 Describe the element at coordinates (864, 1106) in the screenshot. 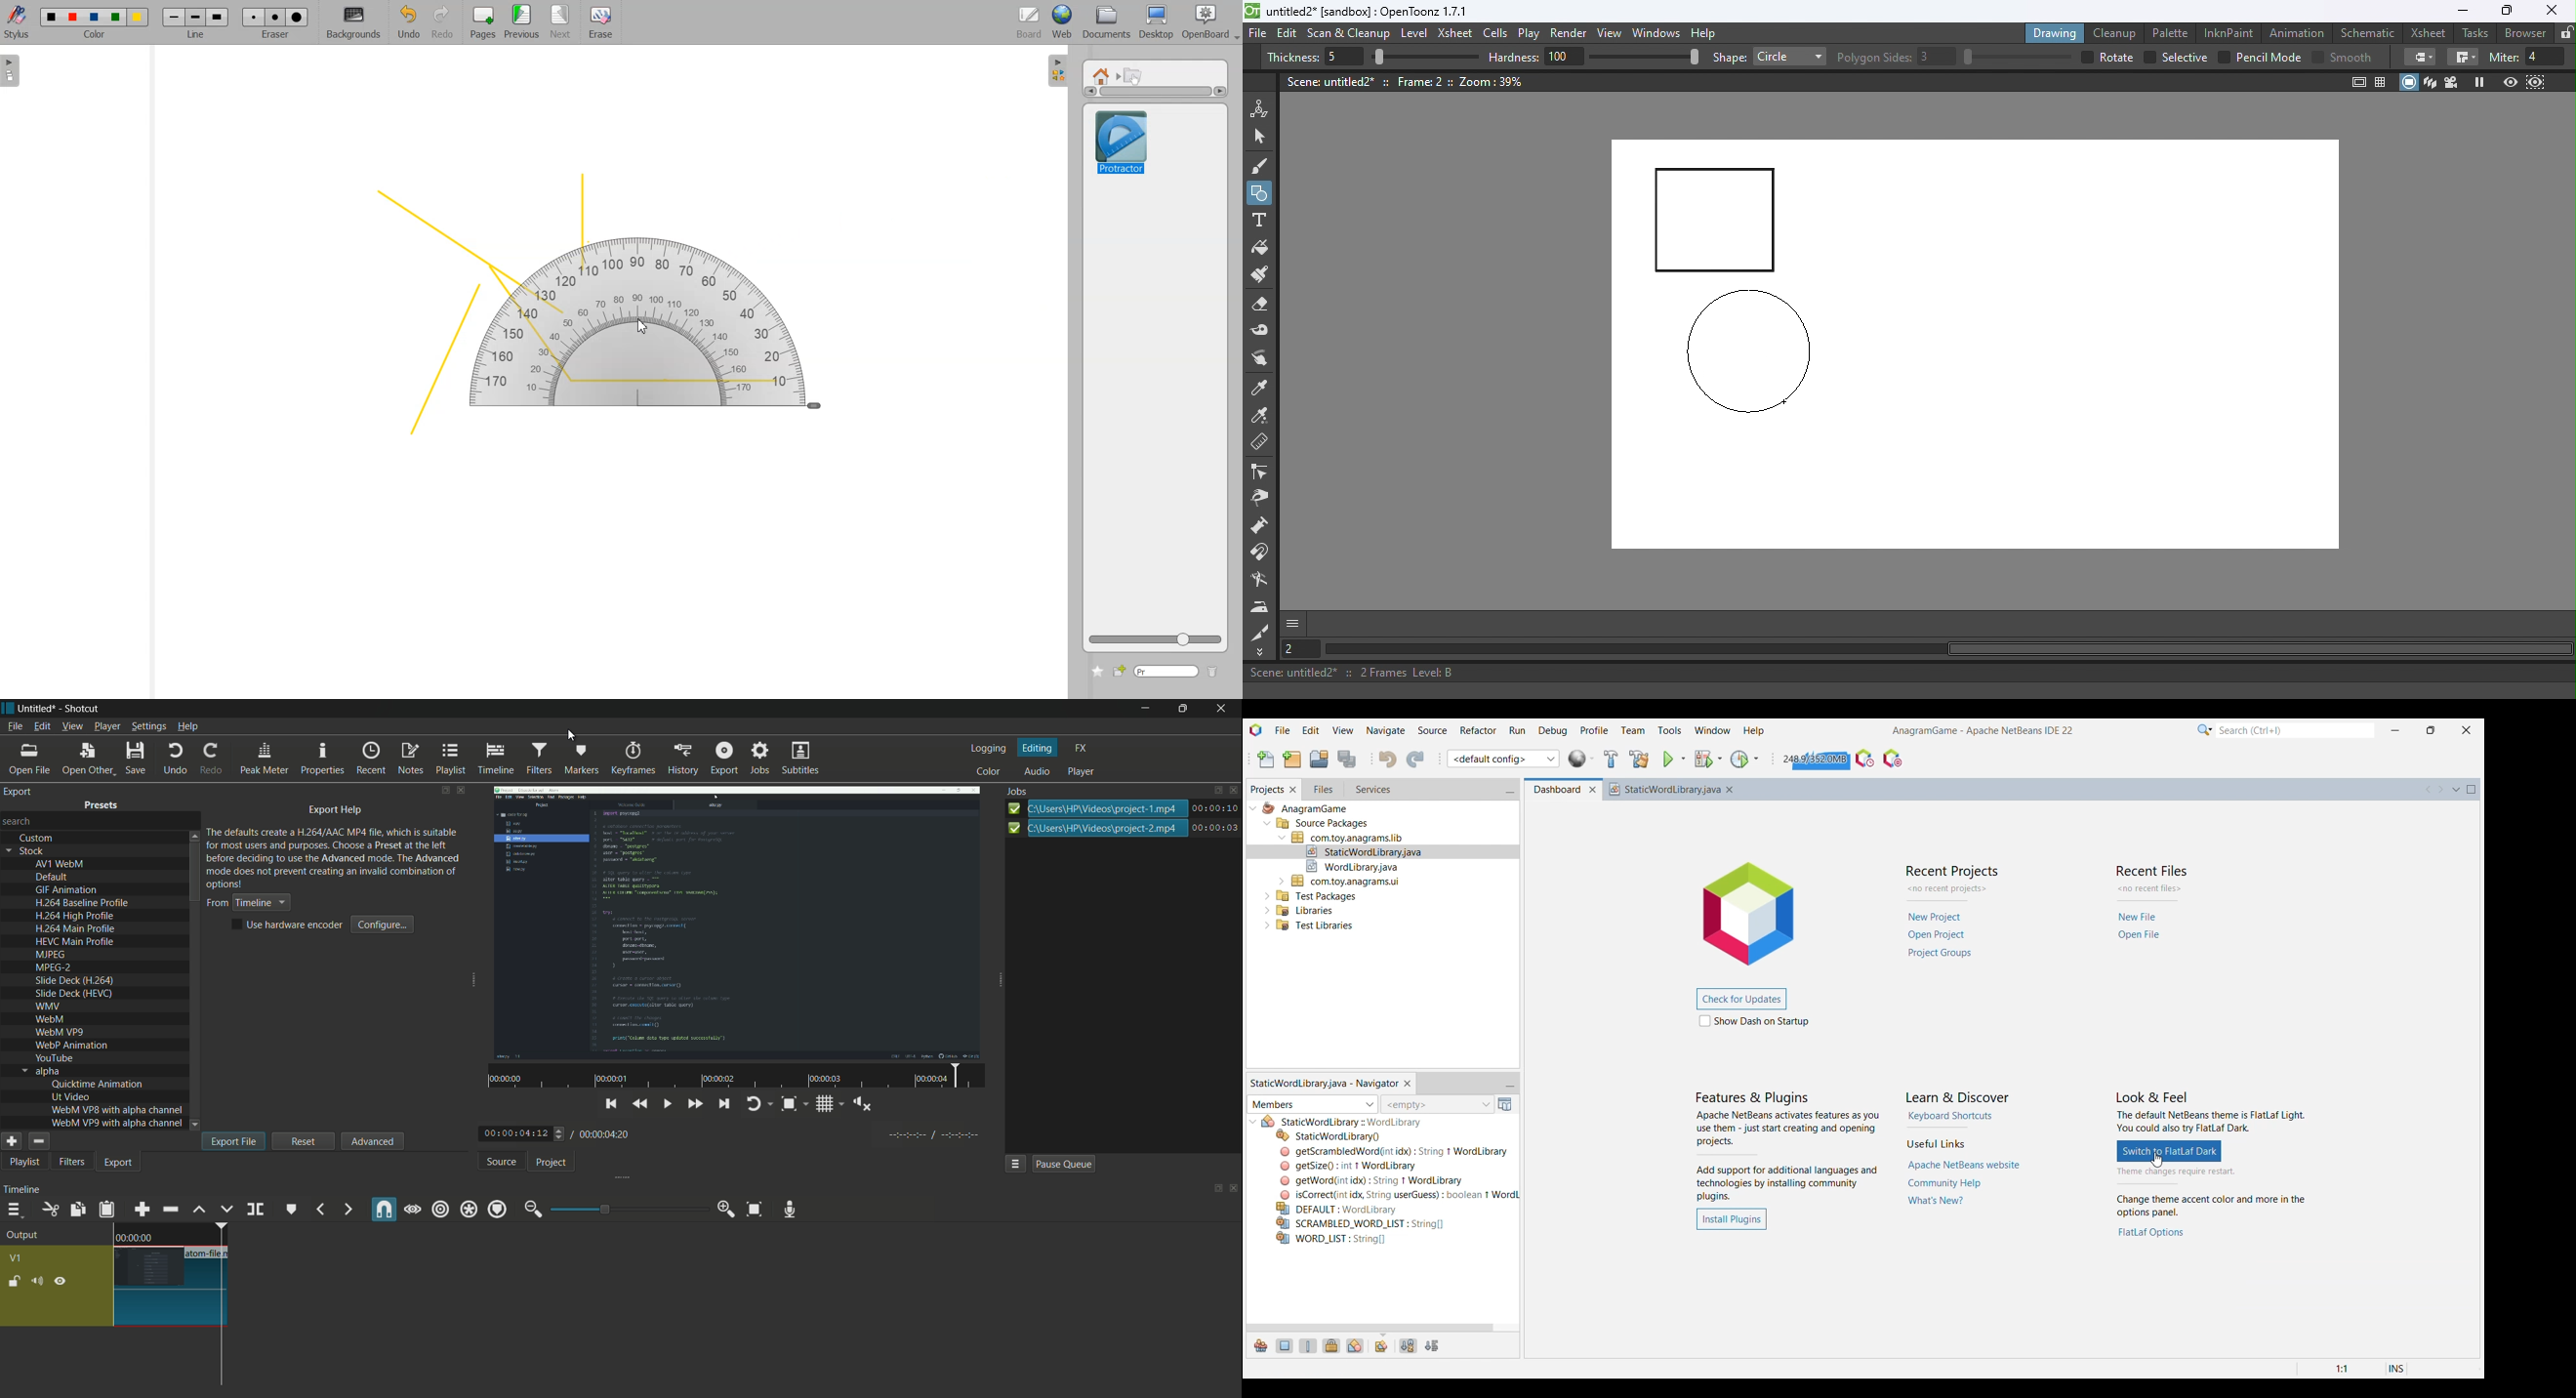

I see `time` at that location.